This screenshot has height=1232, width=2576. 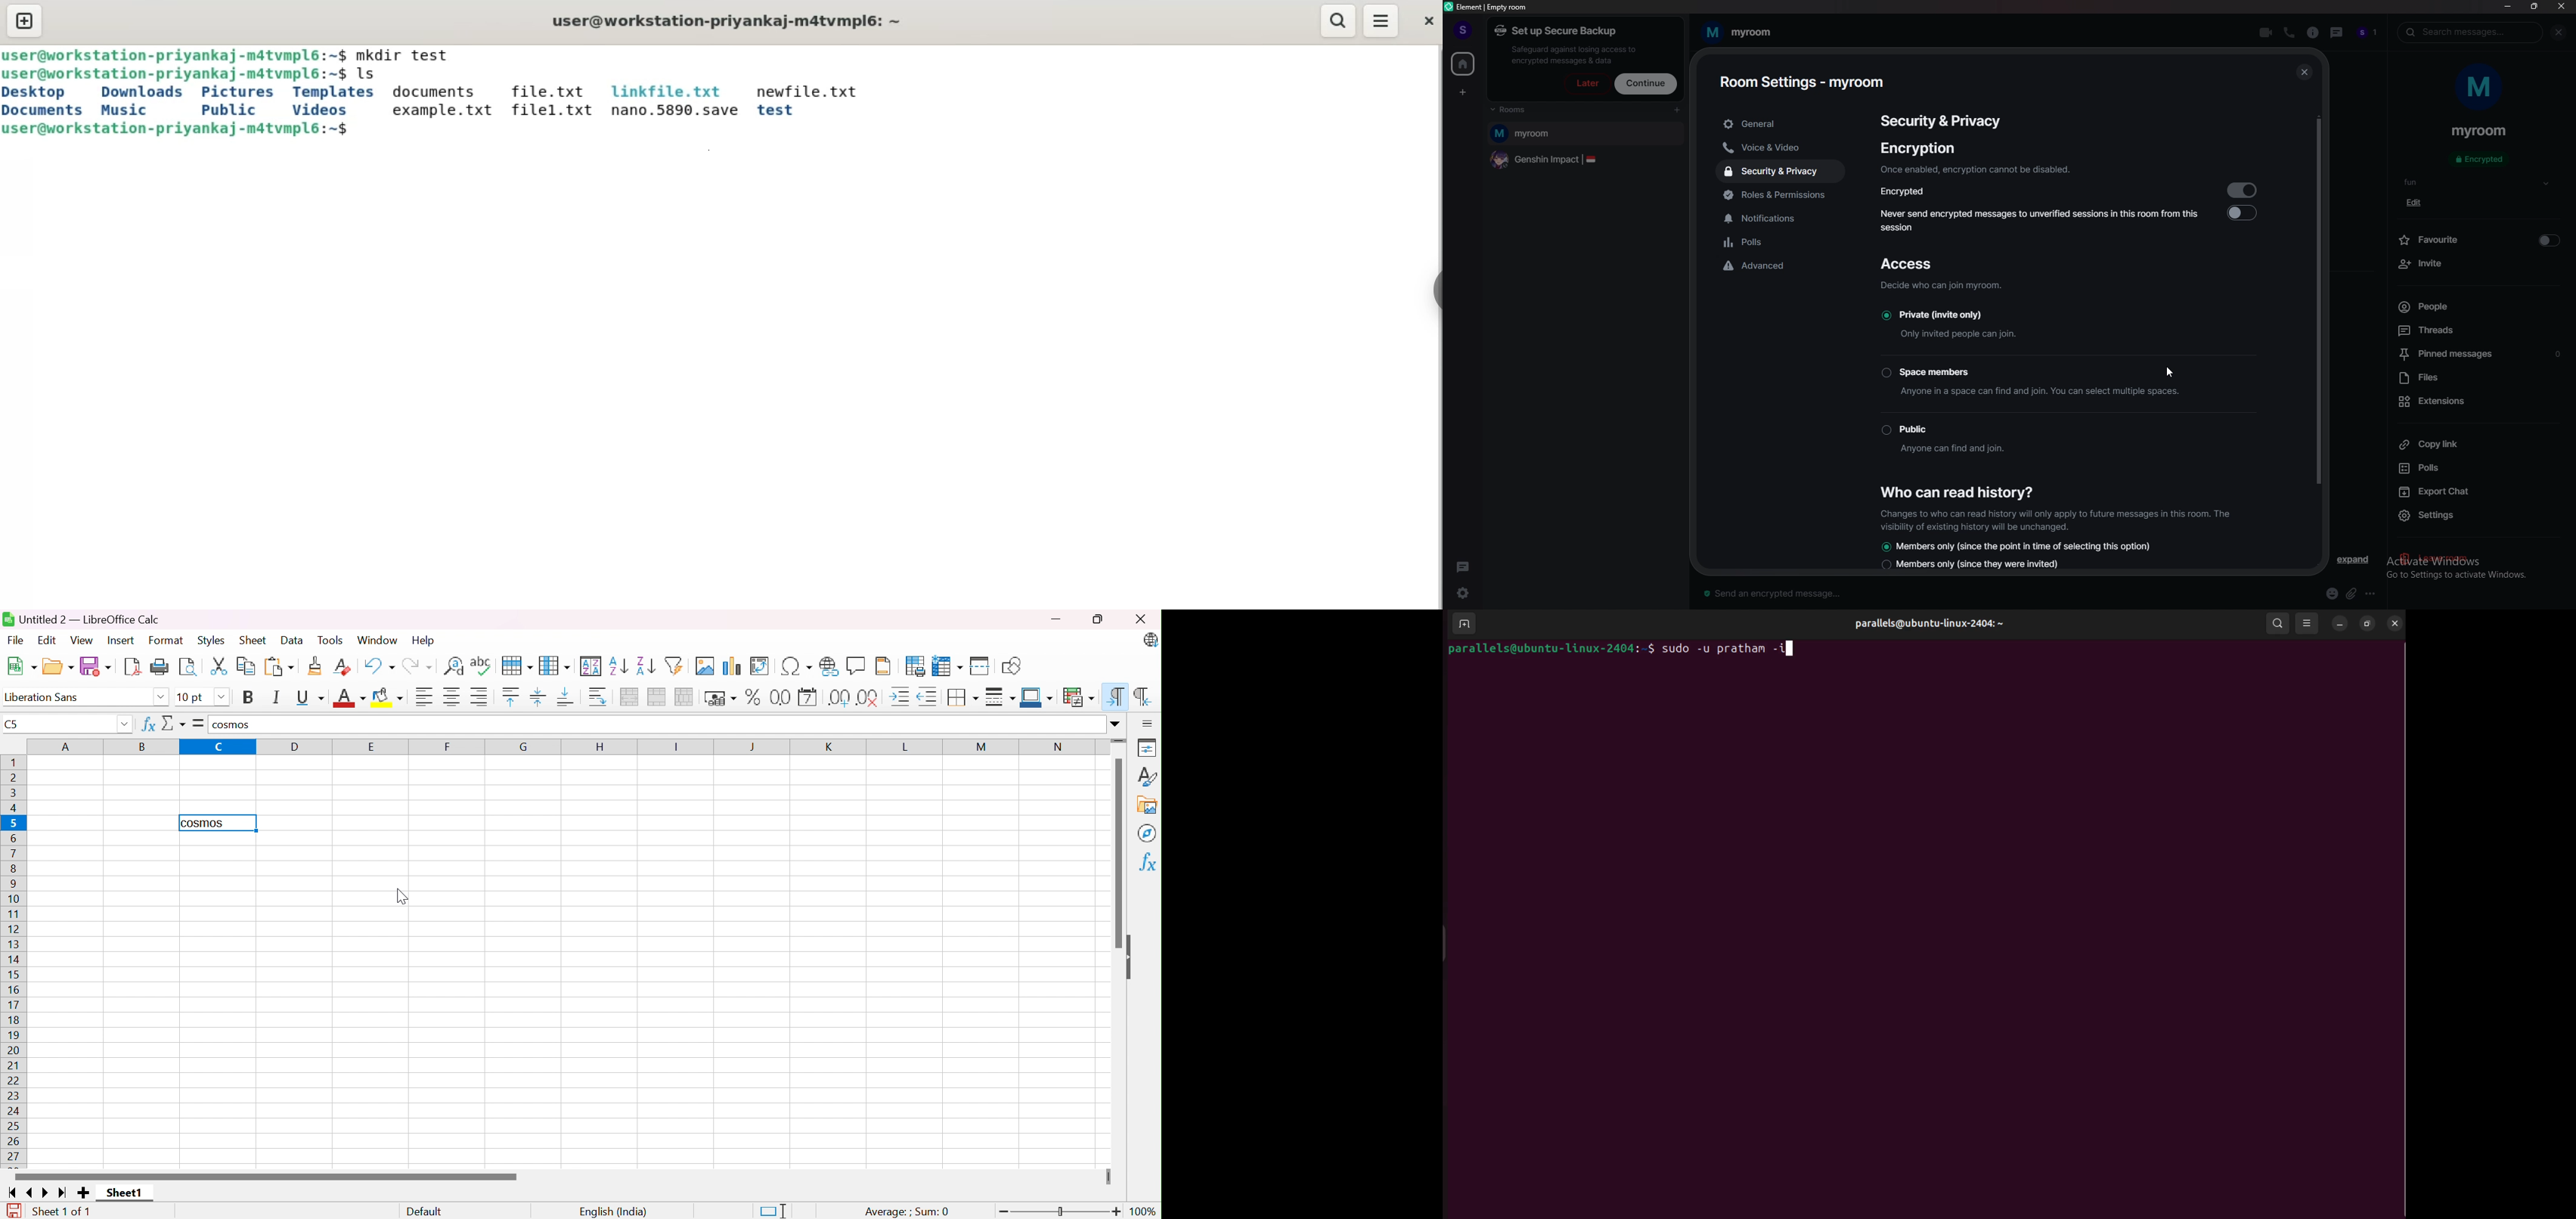 I want to click on profile, so click(x=1460, y=27).